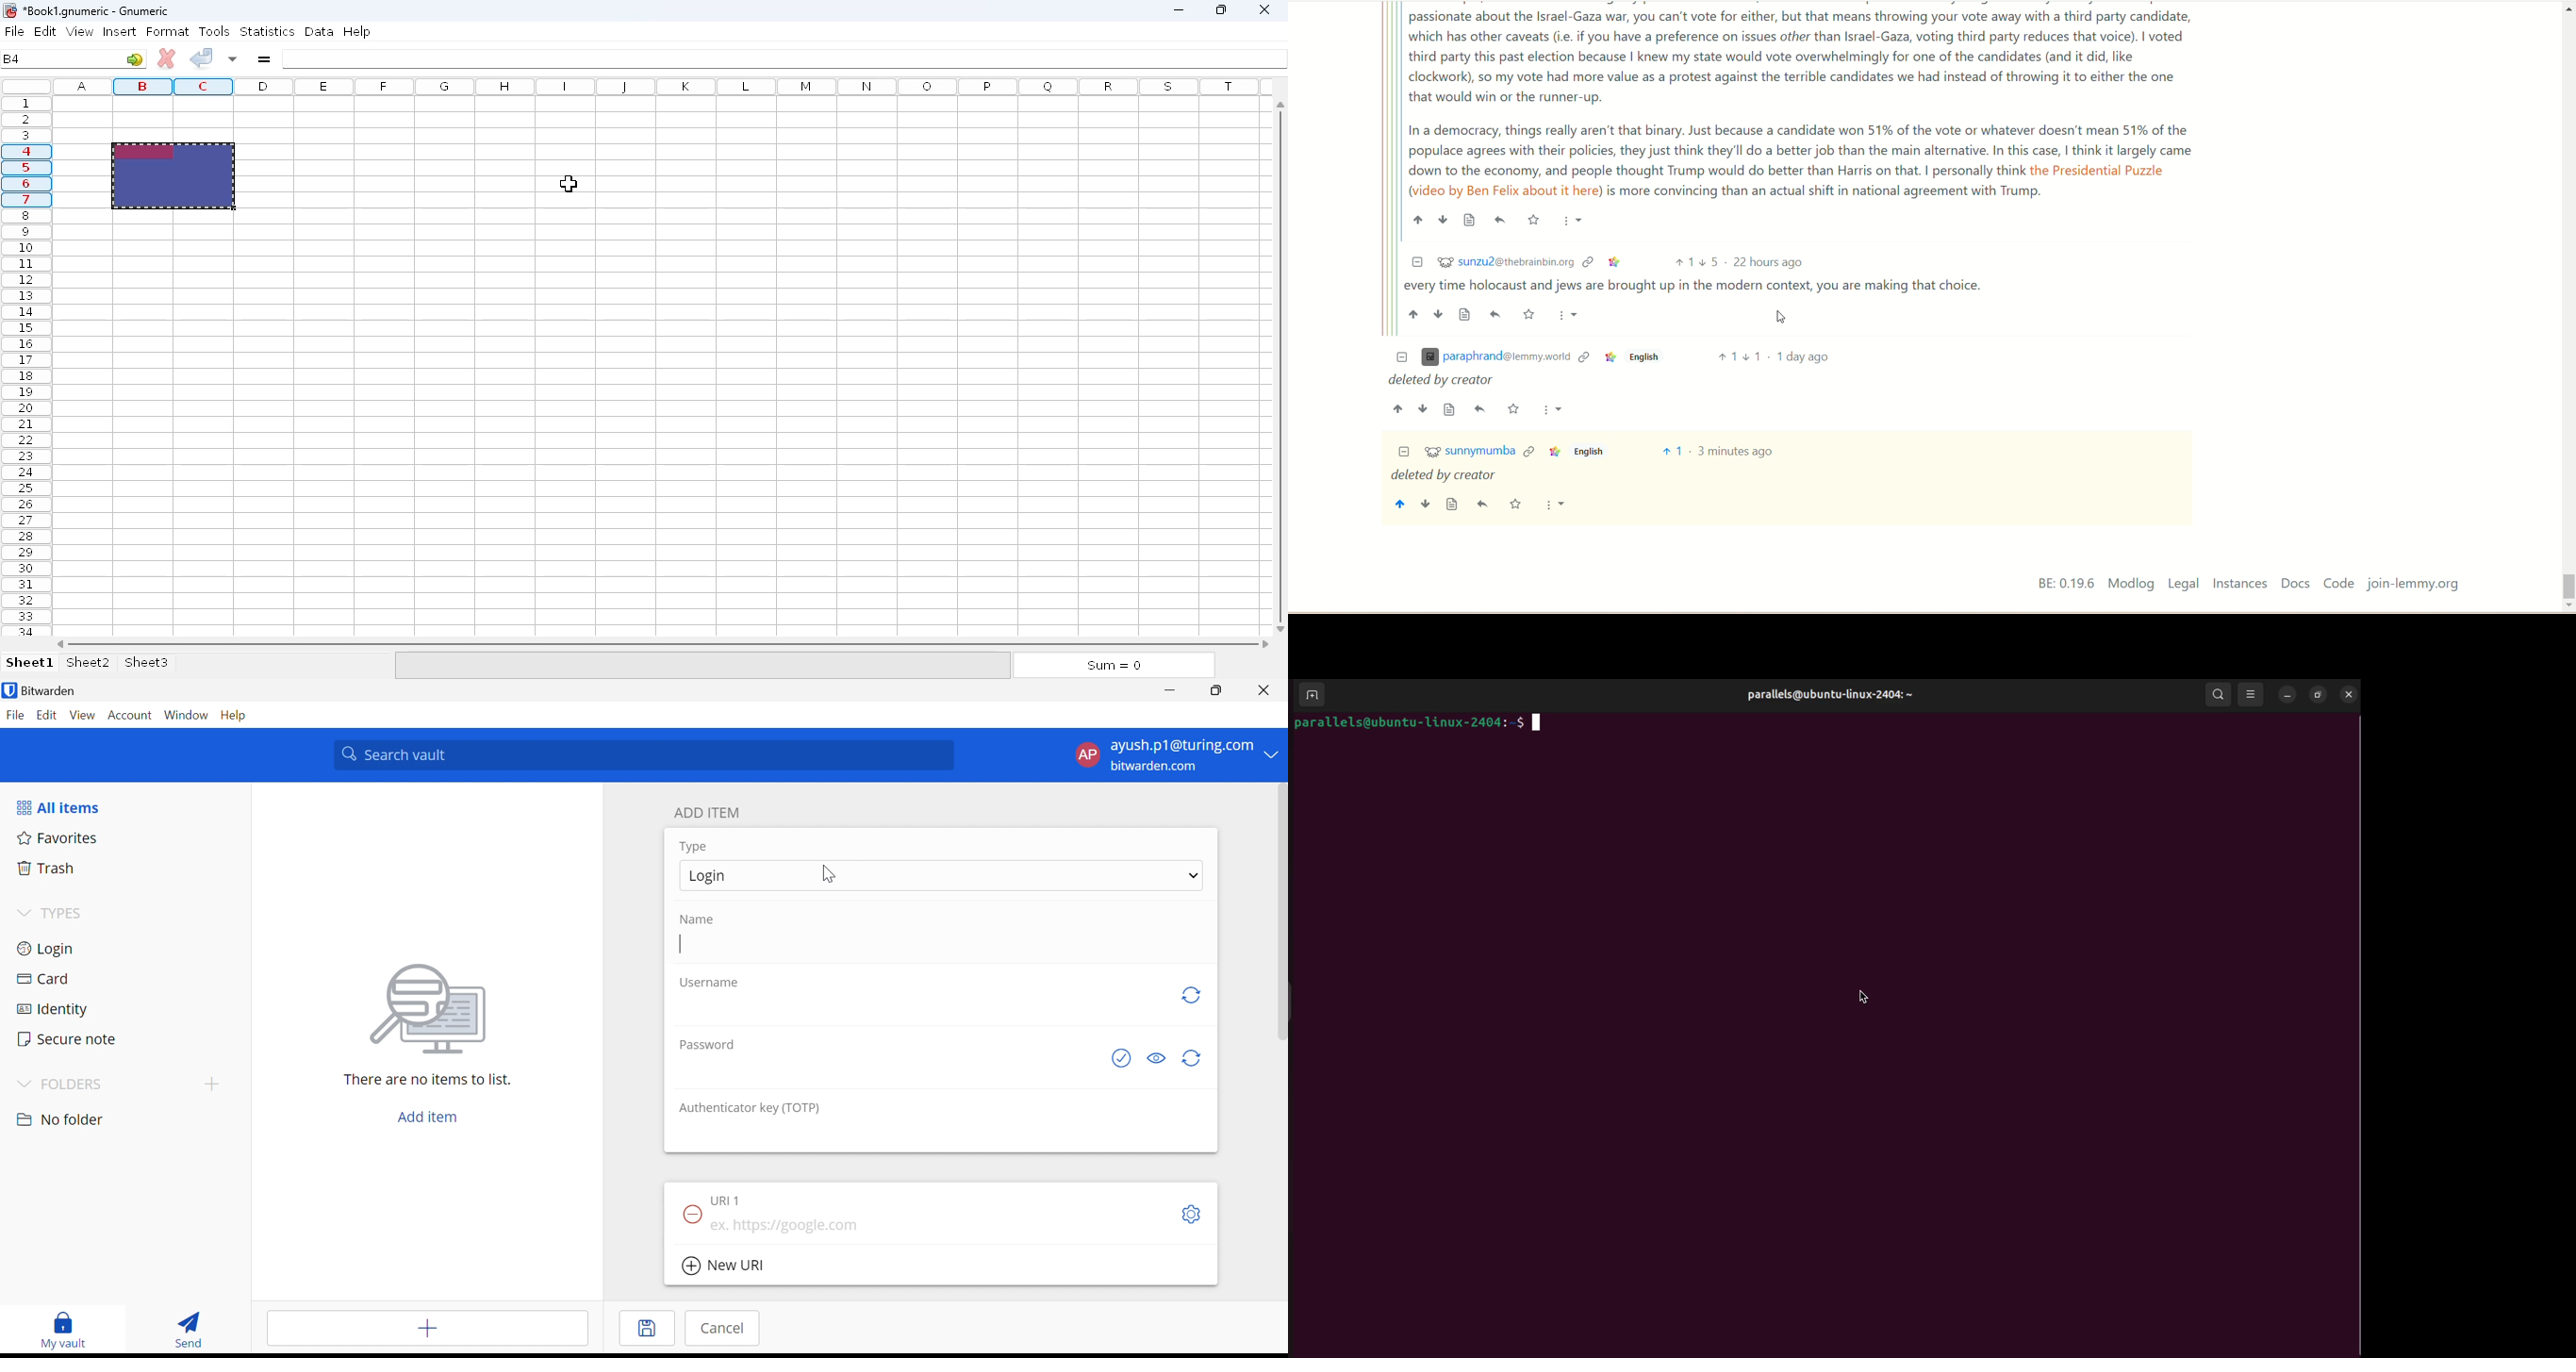 Image resolution: width=2576 pixels, height=1372 pixels. Describe the element at coordinates (12, 58) in the screenshot. I see `B4` at that location.